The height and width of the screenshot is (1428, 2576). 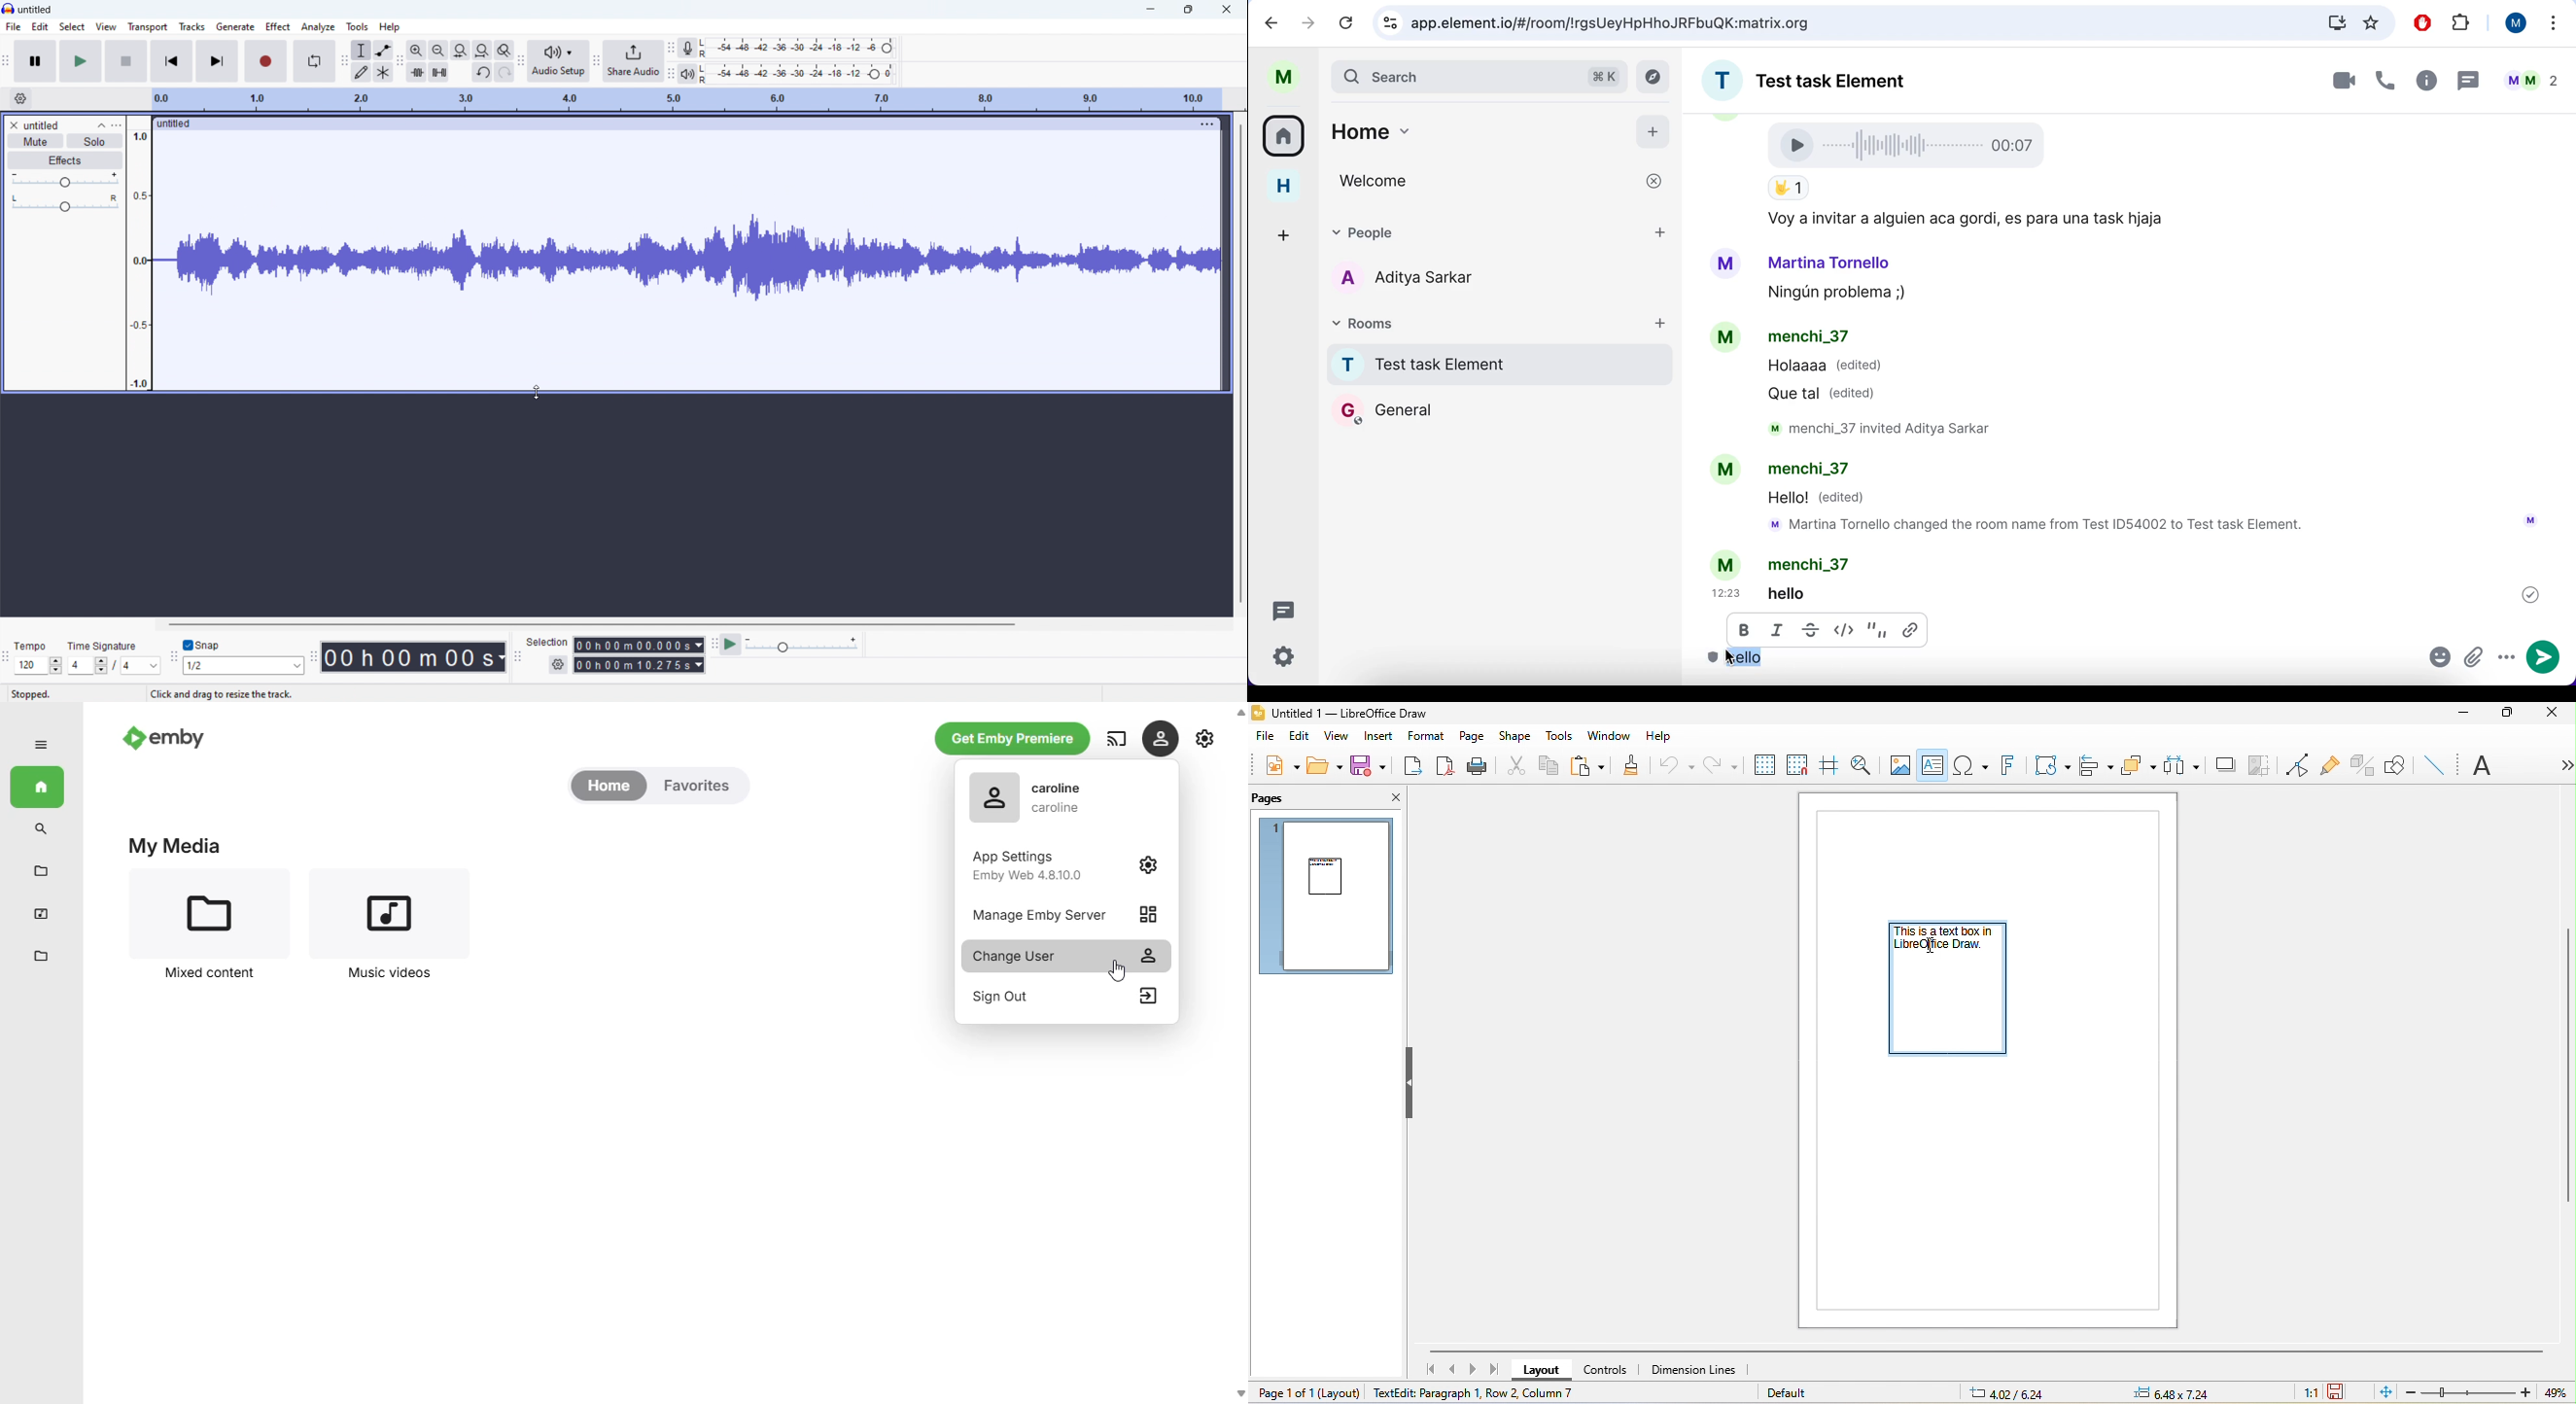 I want to click on gluepoint function, so click(x=2332, y=763).